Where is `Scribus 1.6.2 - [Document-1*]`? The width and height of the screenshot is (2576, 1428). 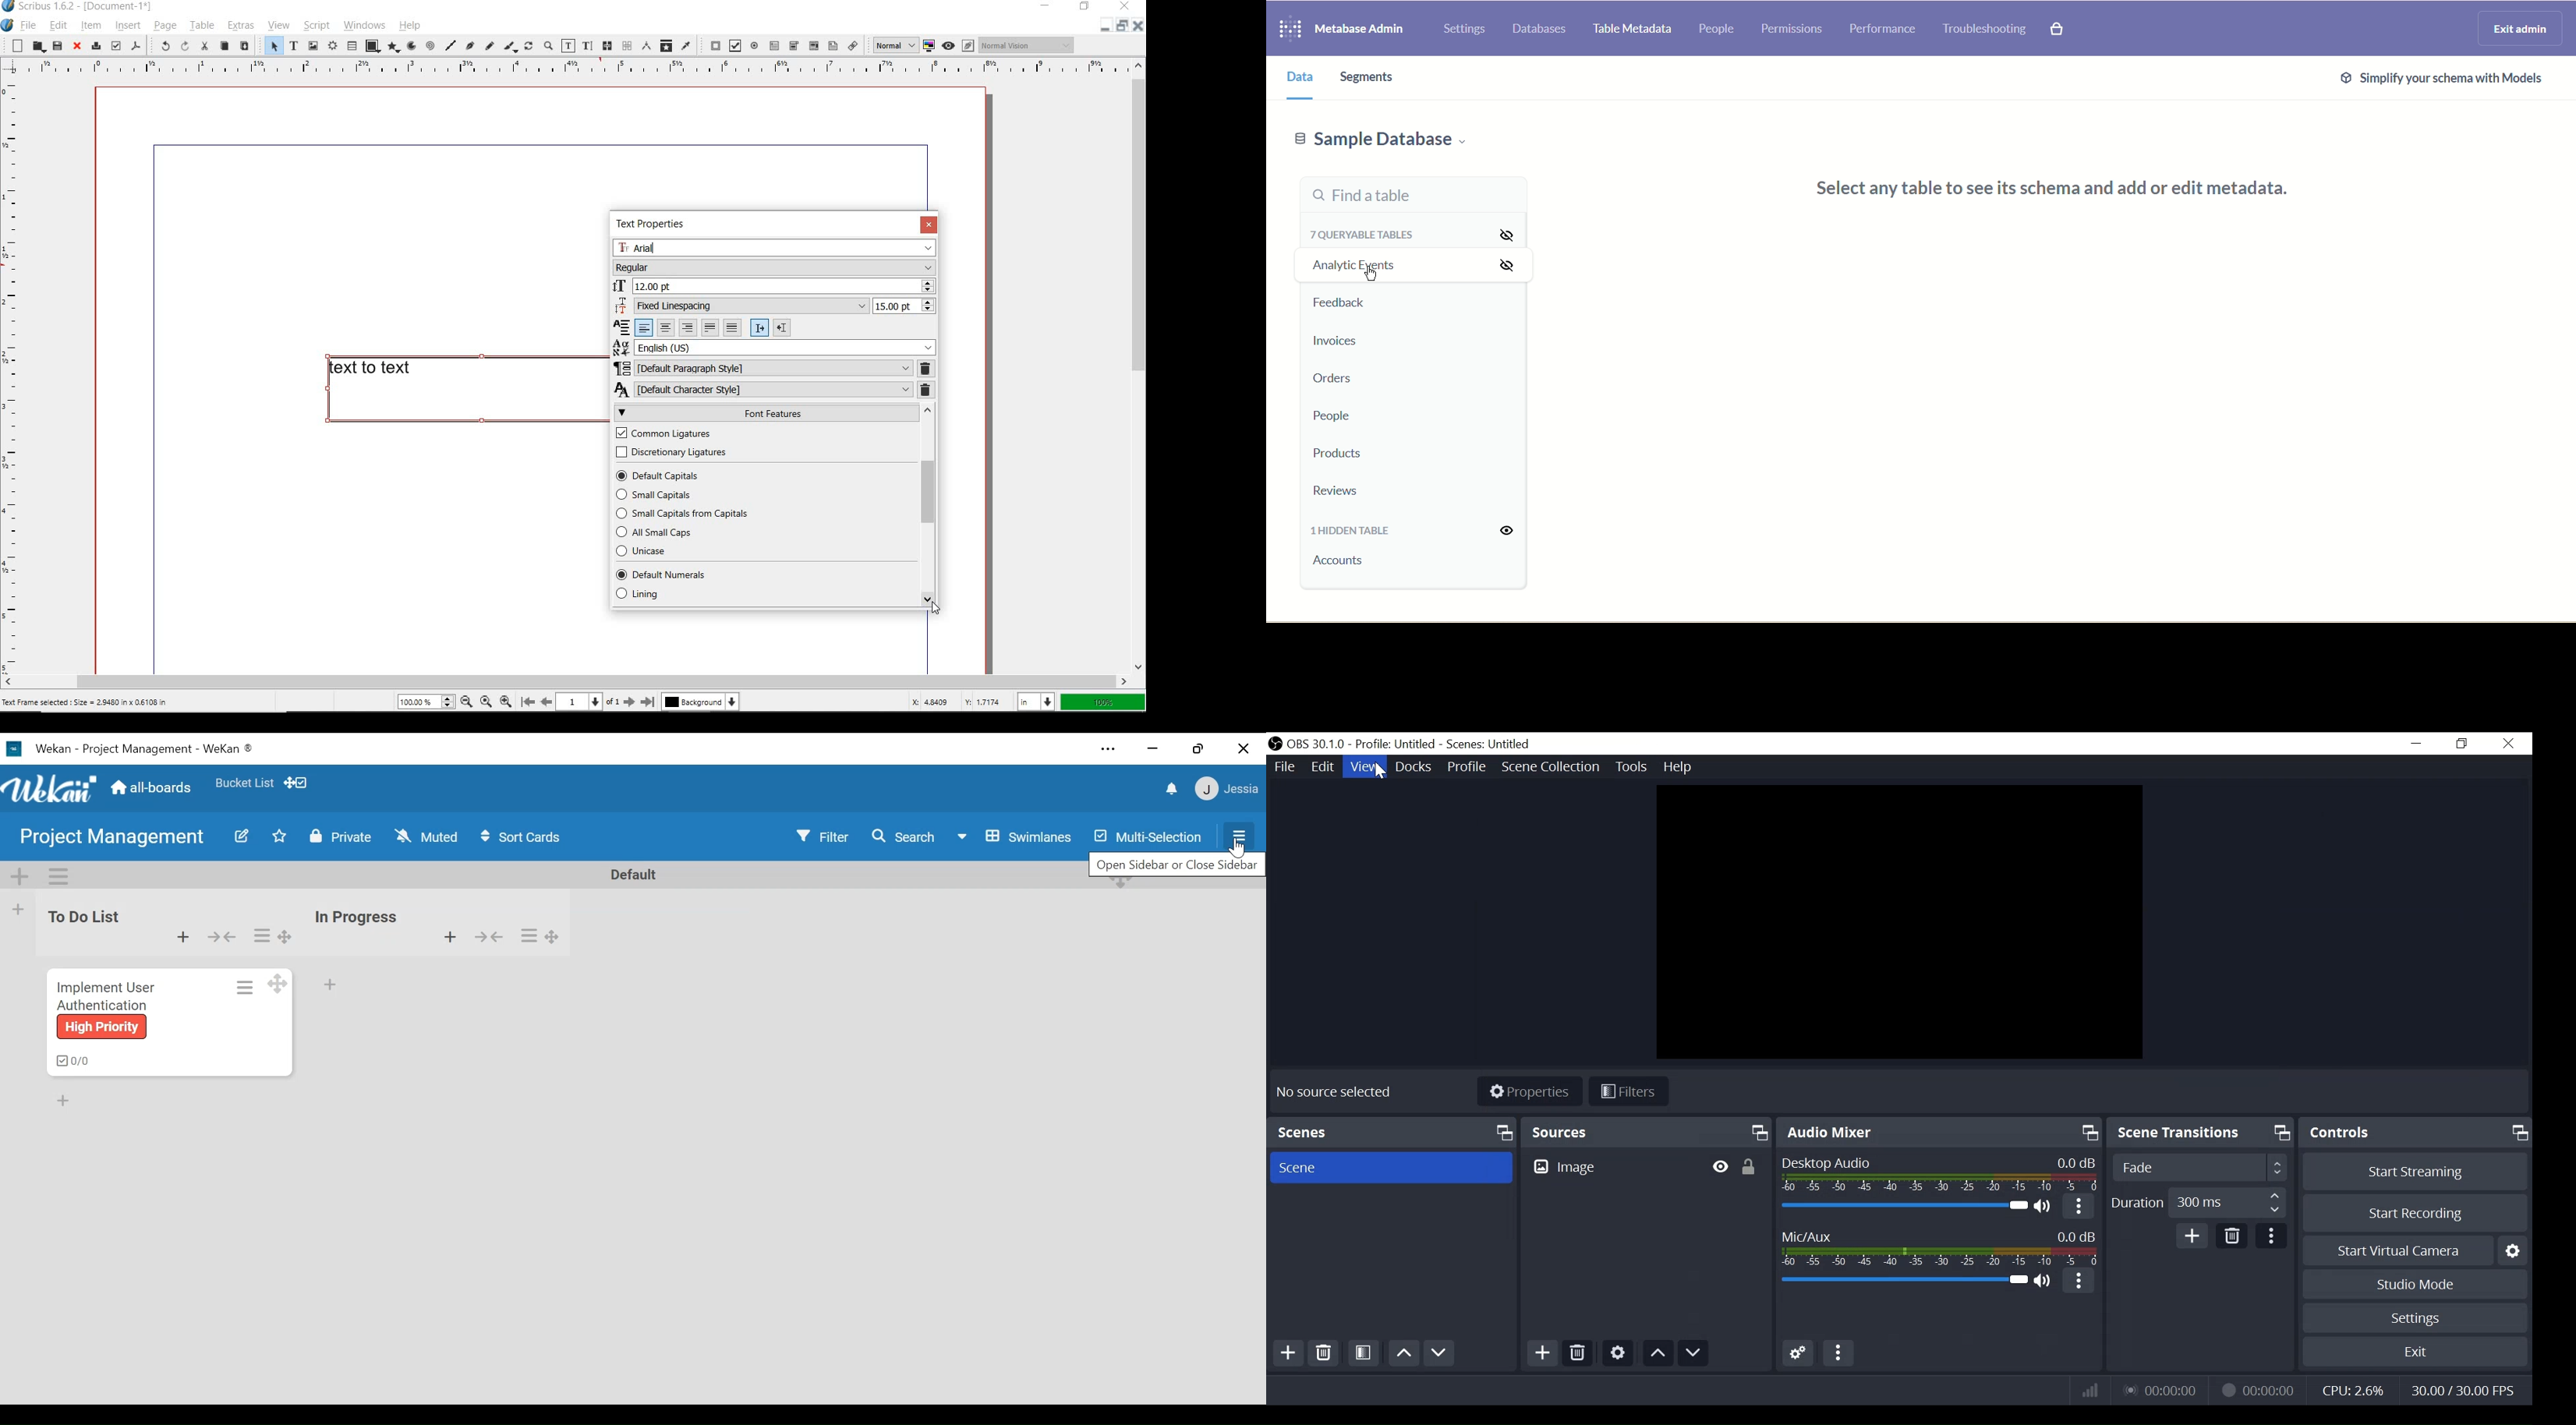
Scribus 1.6.2 - [Document-1*] is located at coordinates (81, 8).